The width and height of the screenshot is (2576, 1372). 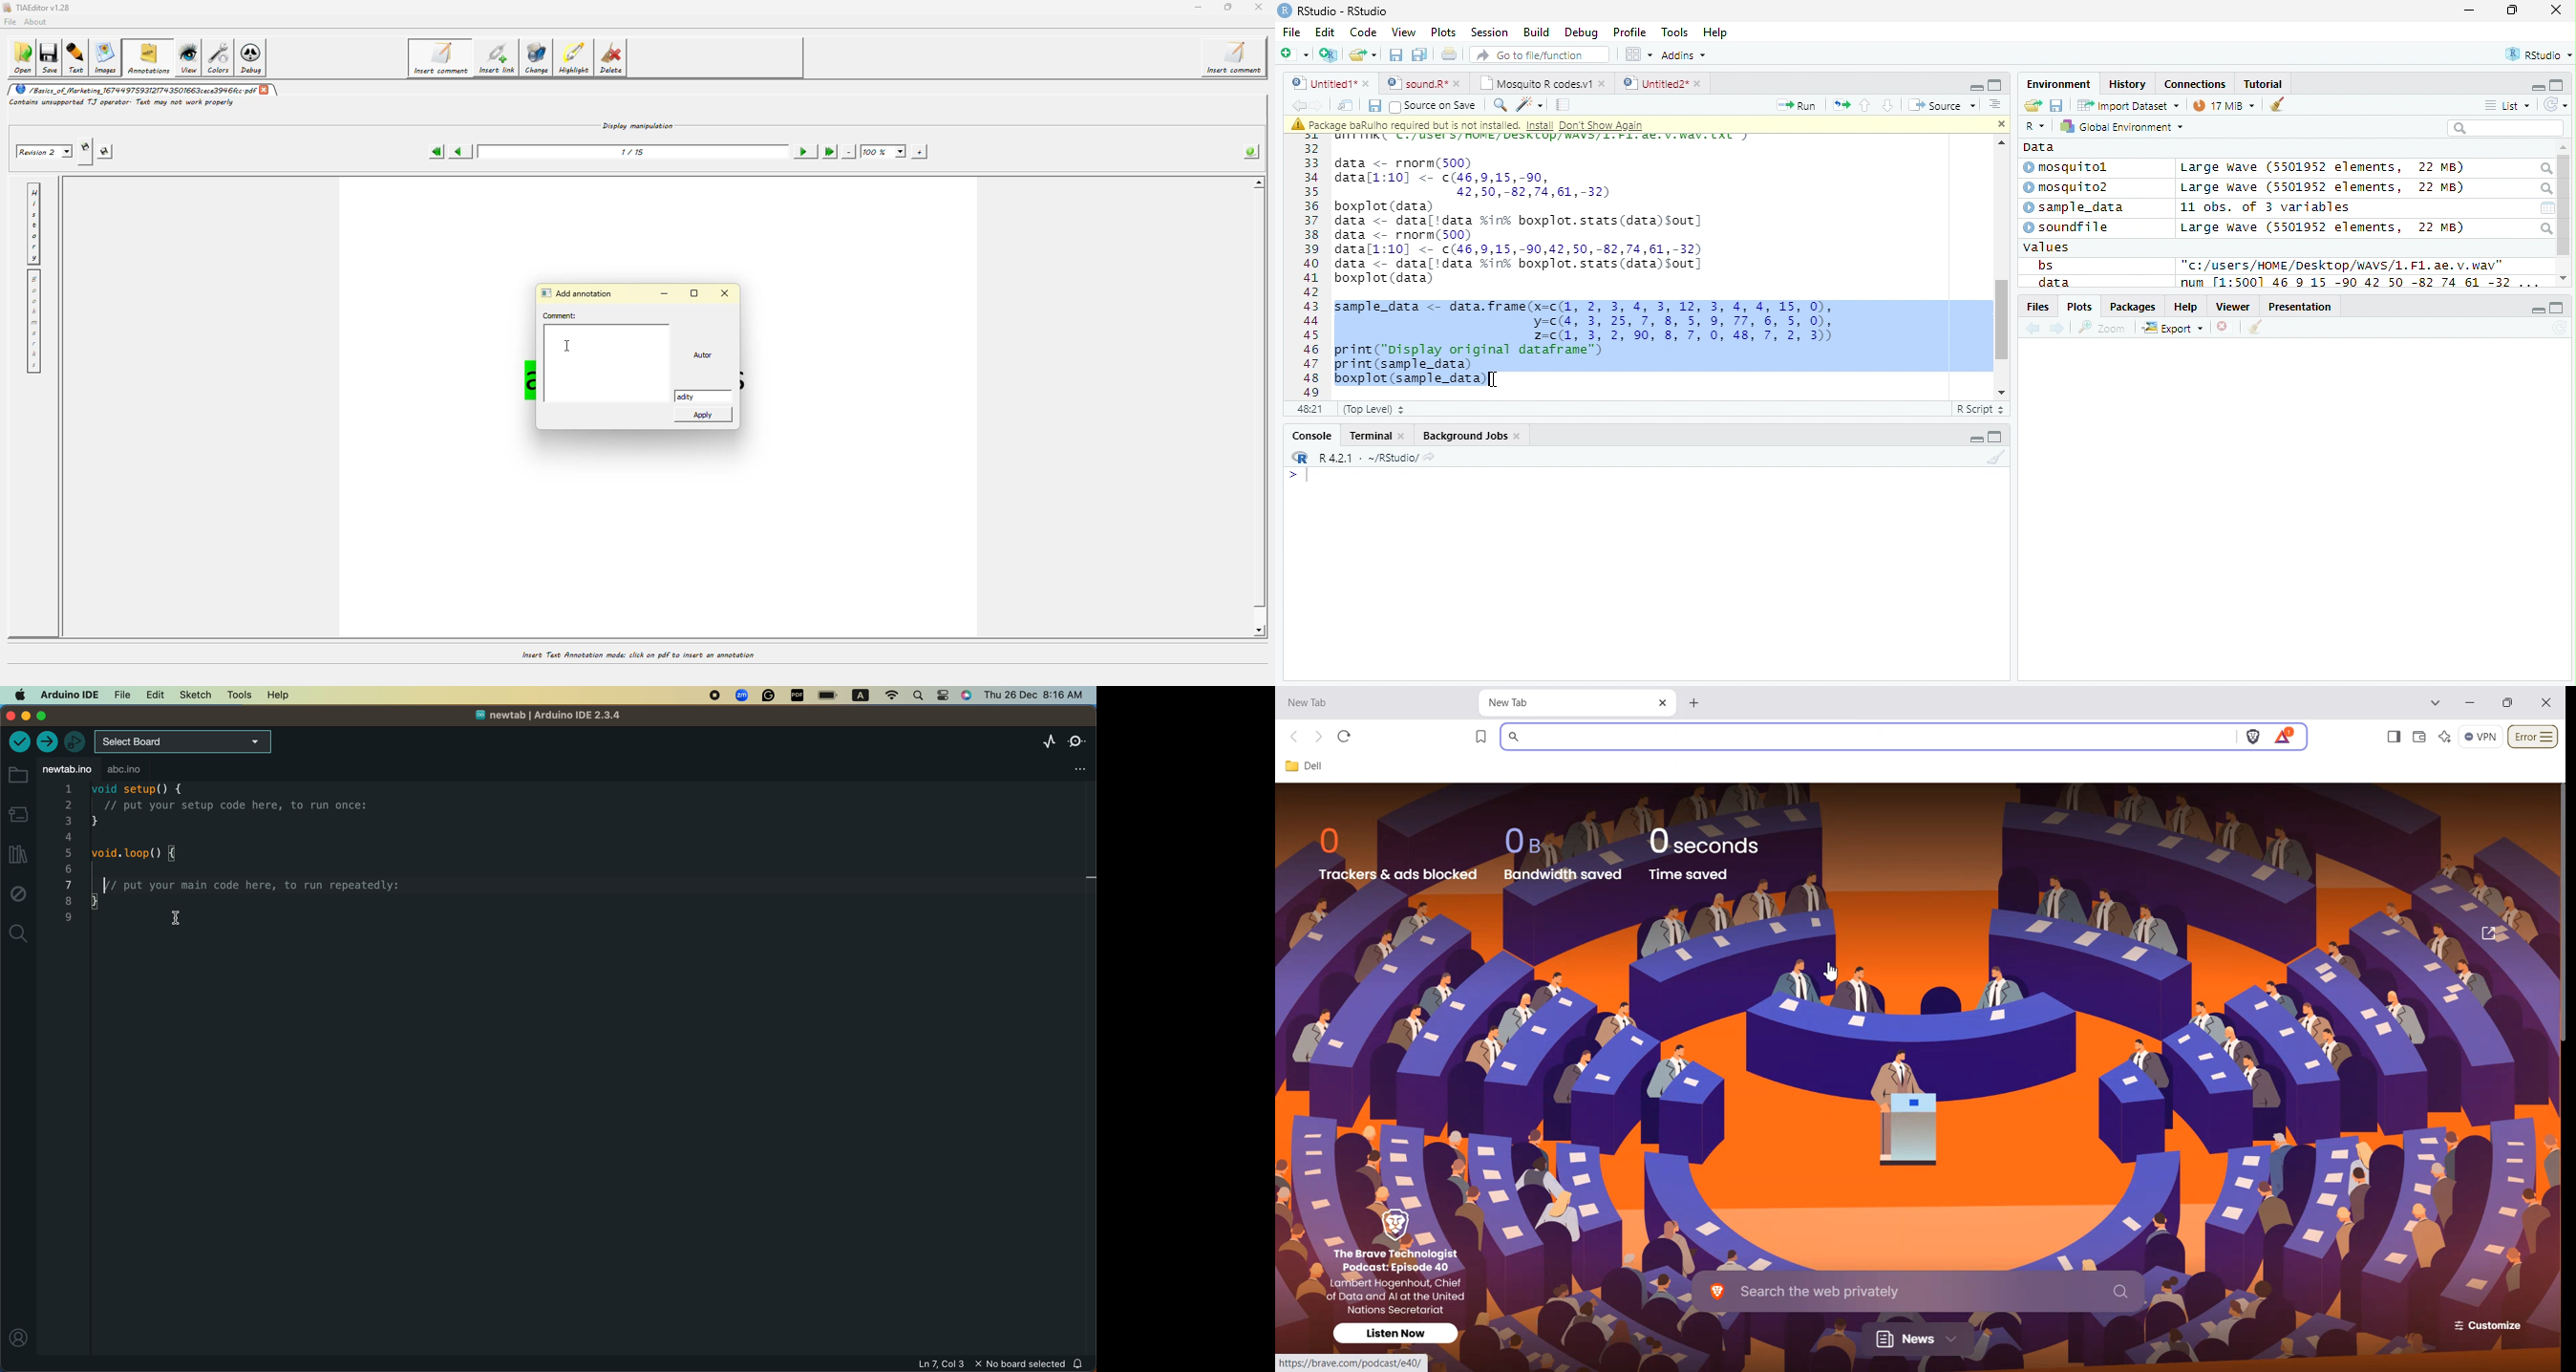 What do you see at coordinates (2537, 54) in the screenshot?
I see `RStudio` at bounding box center [2537, 54].